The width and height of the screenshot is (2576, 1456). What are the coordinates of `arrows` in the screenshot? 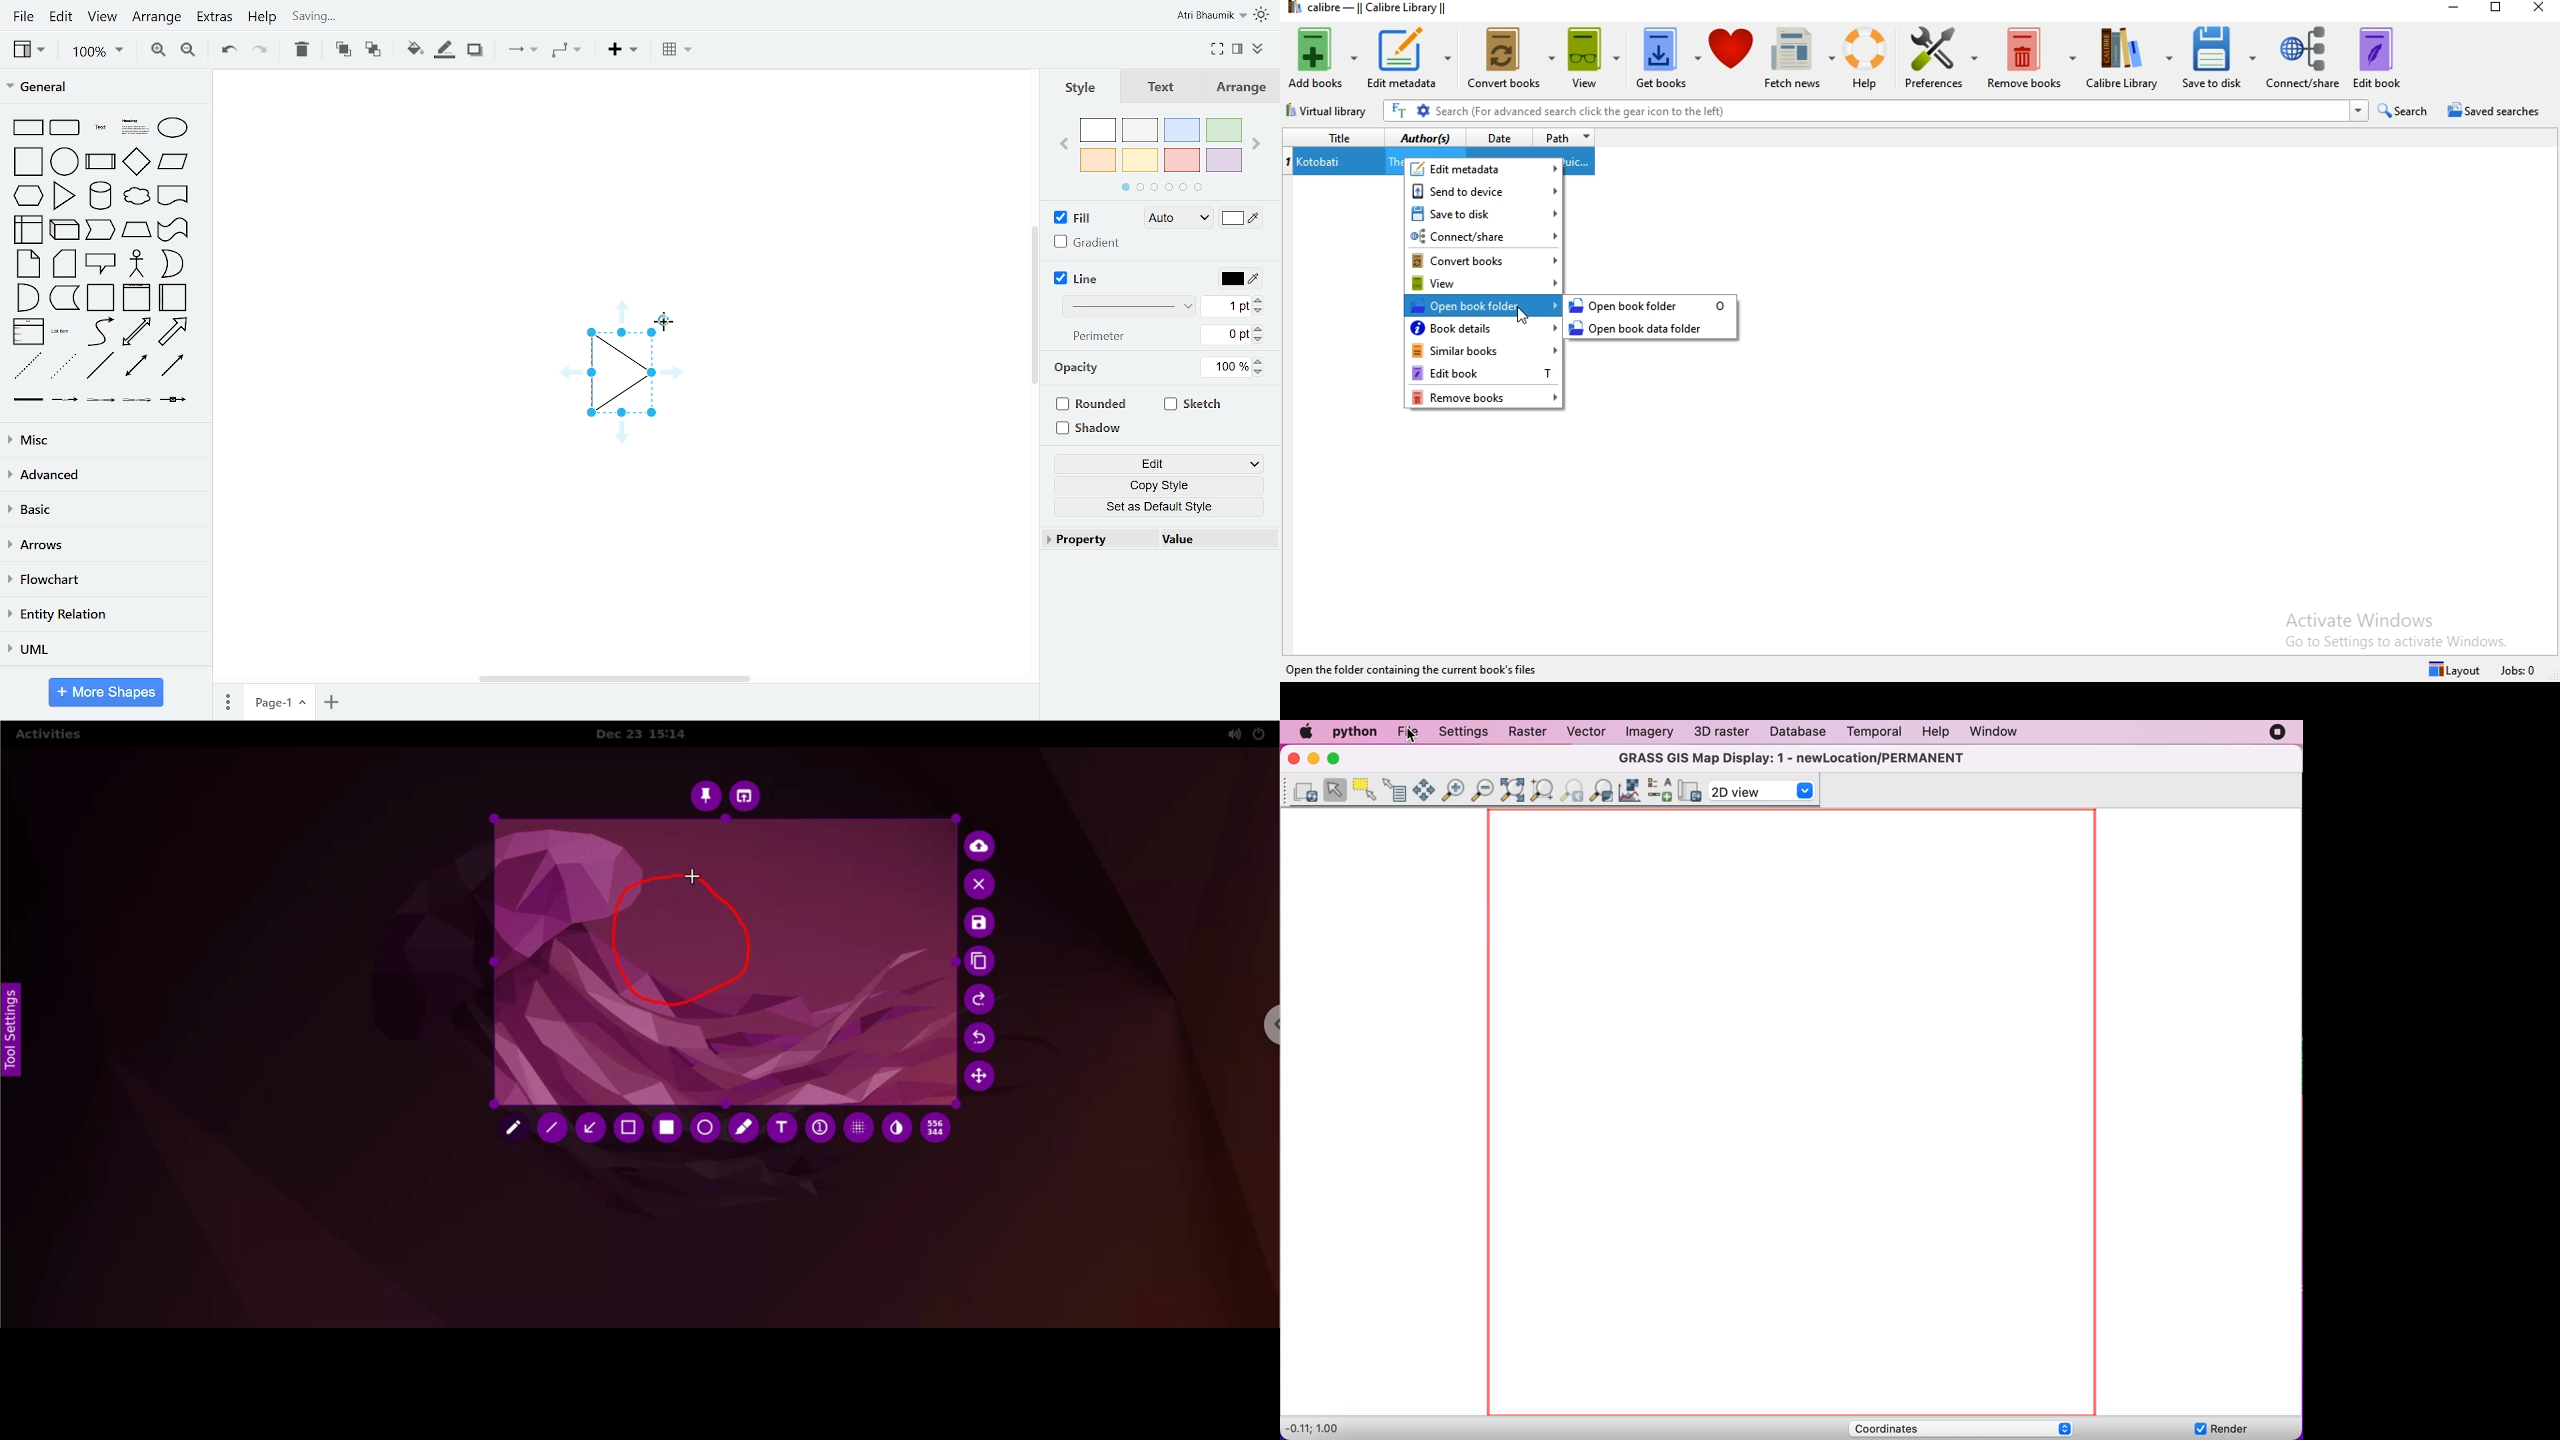 It's located at (103, 546).